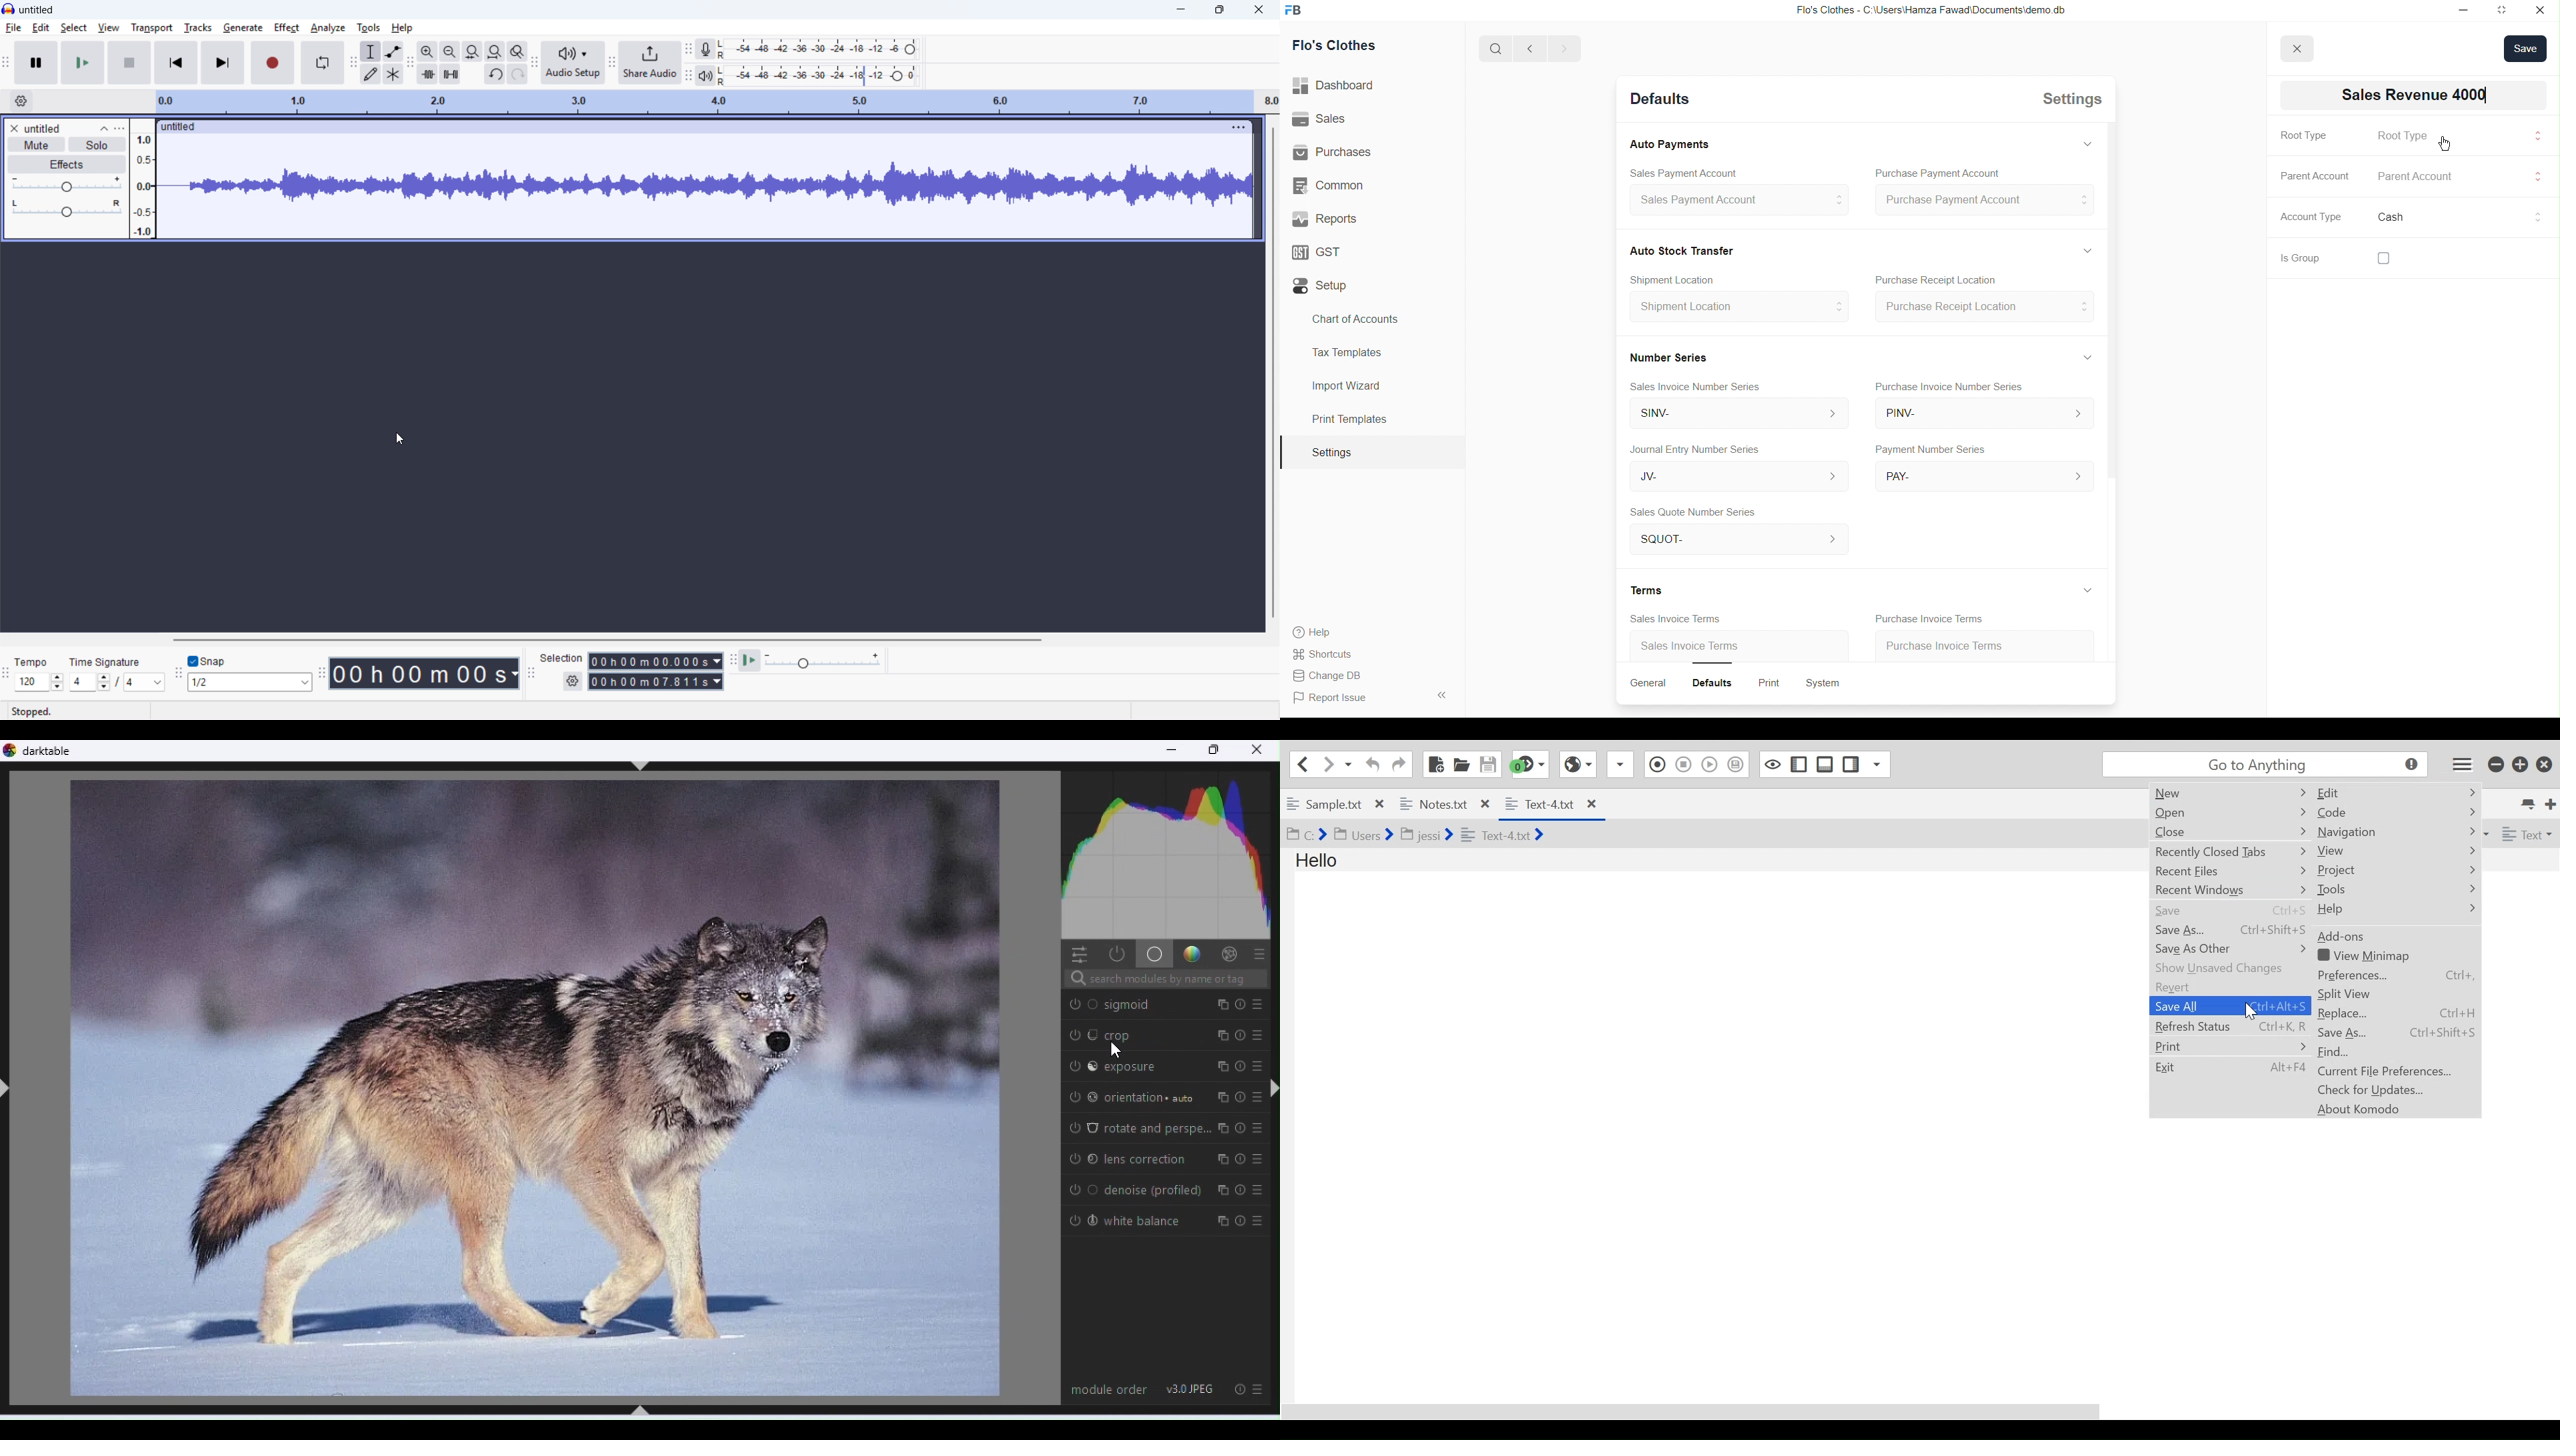 This screenshot has width=2576, height=1456. I want to click on timeline settings, so click(21, 102).